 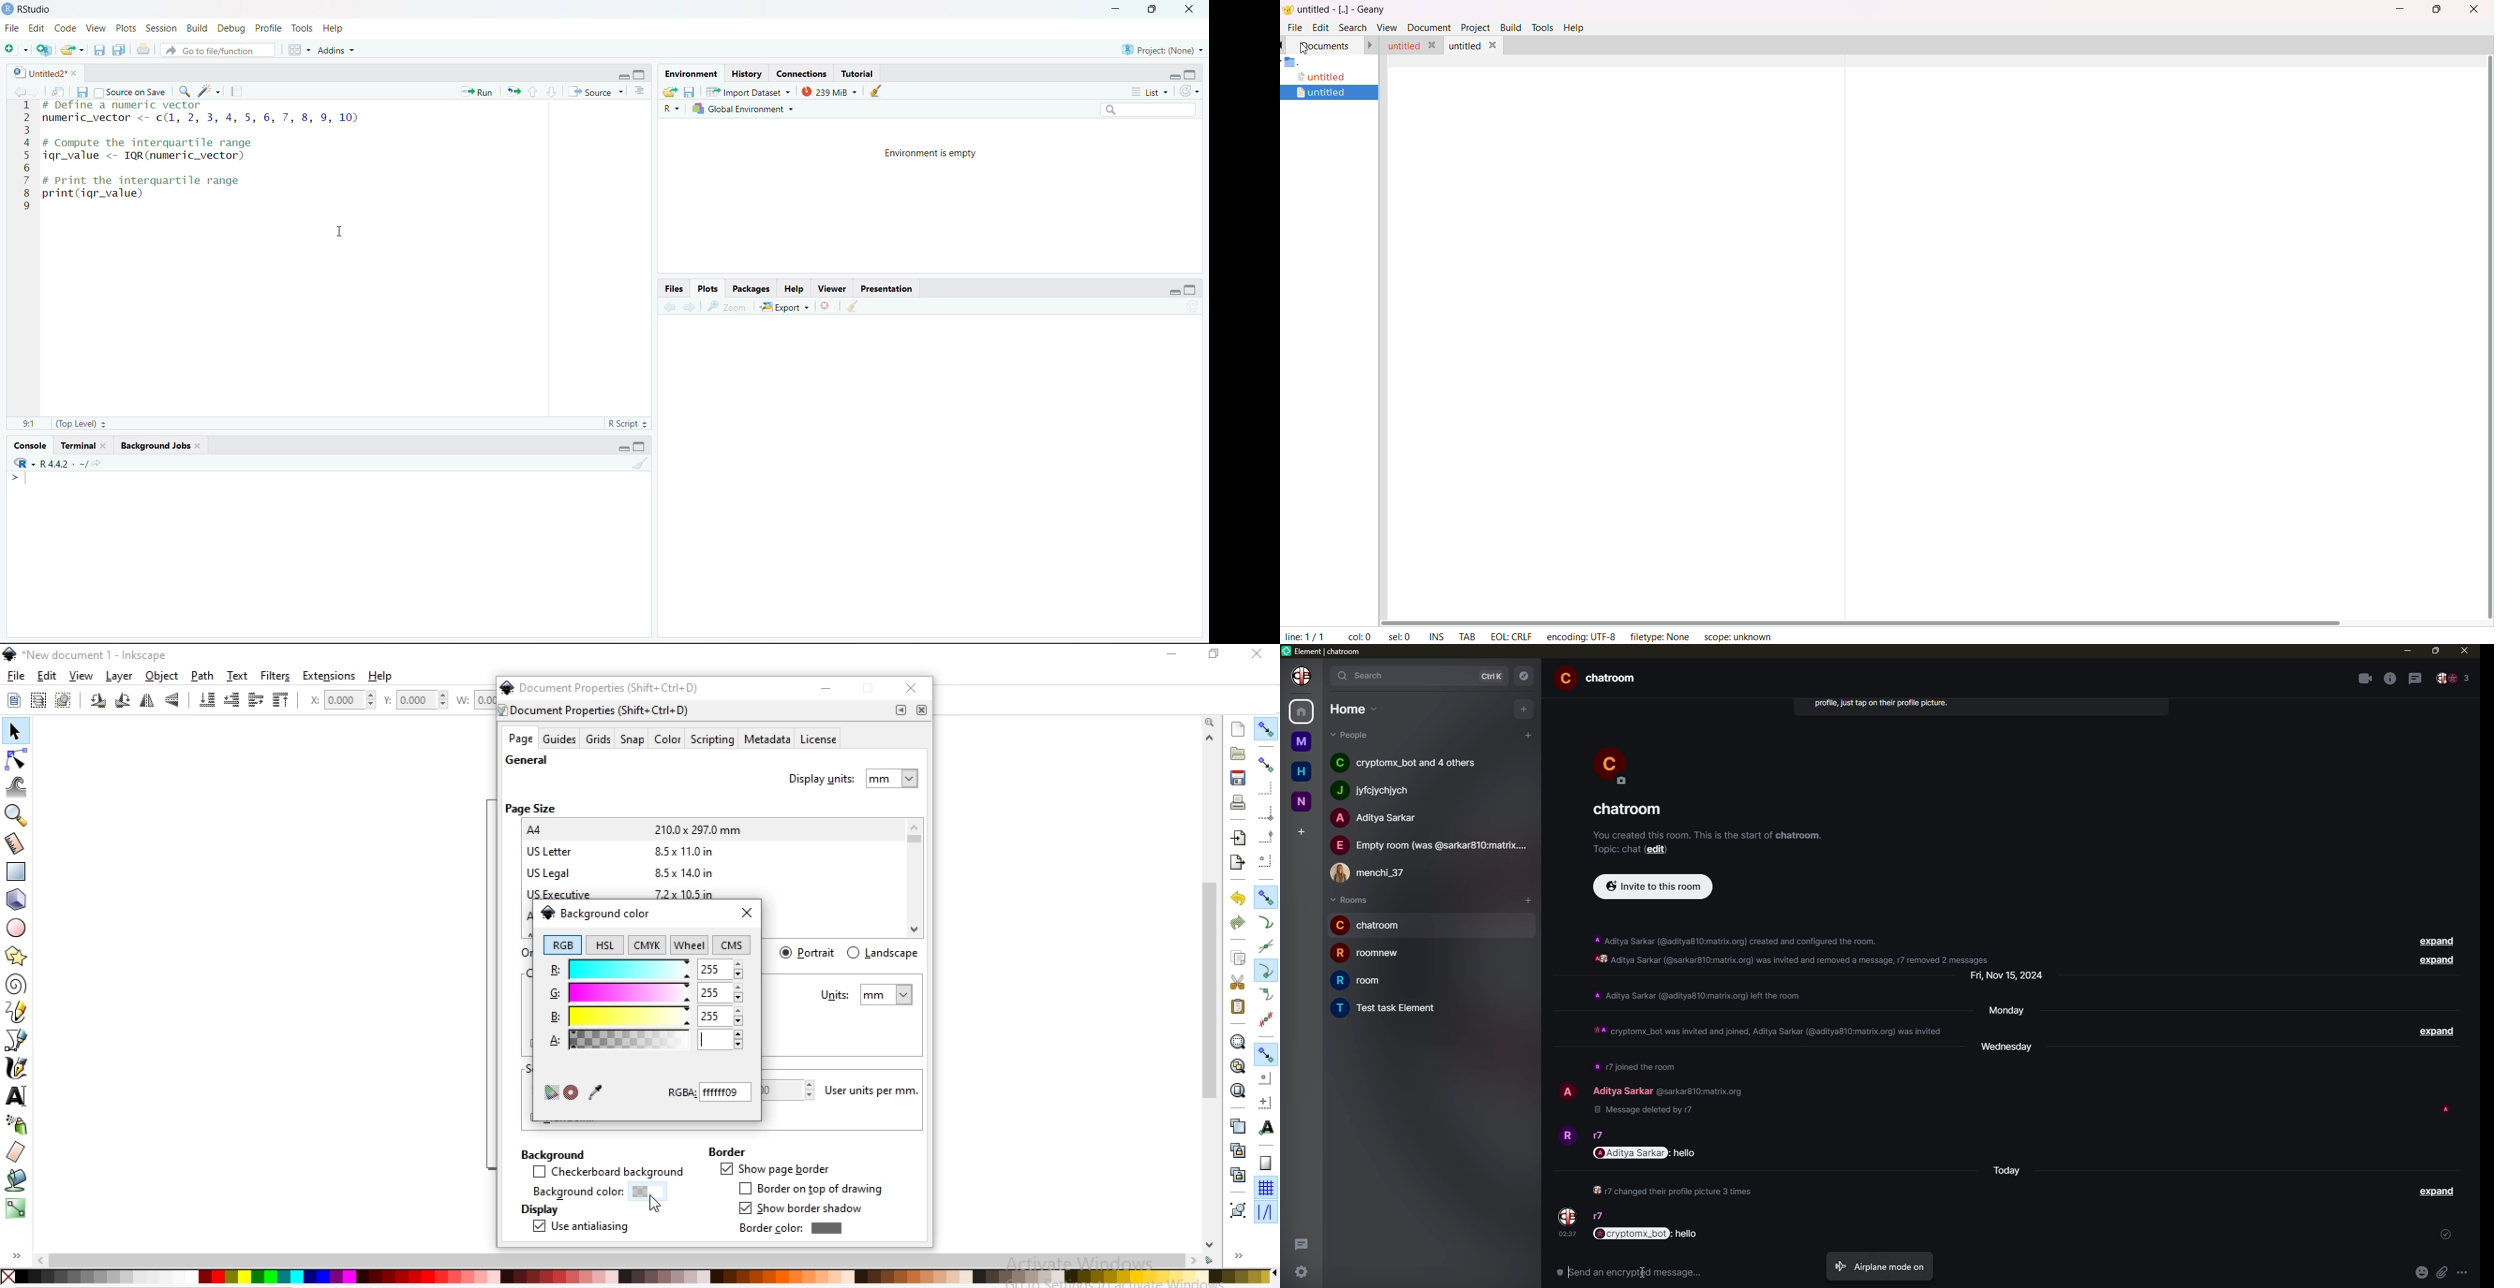 I want to click on Re-run the previous code region (Ctrl + Alt + P), so click(x=514, y=91).